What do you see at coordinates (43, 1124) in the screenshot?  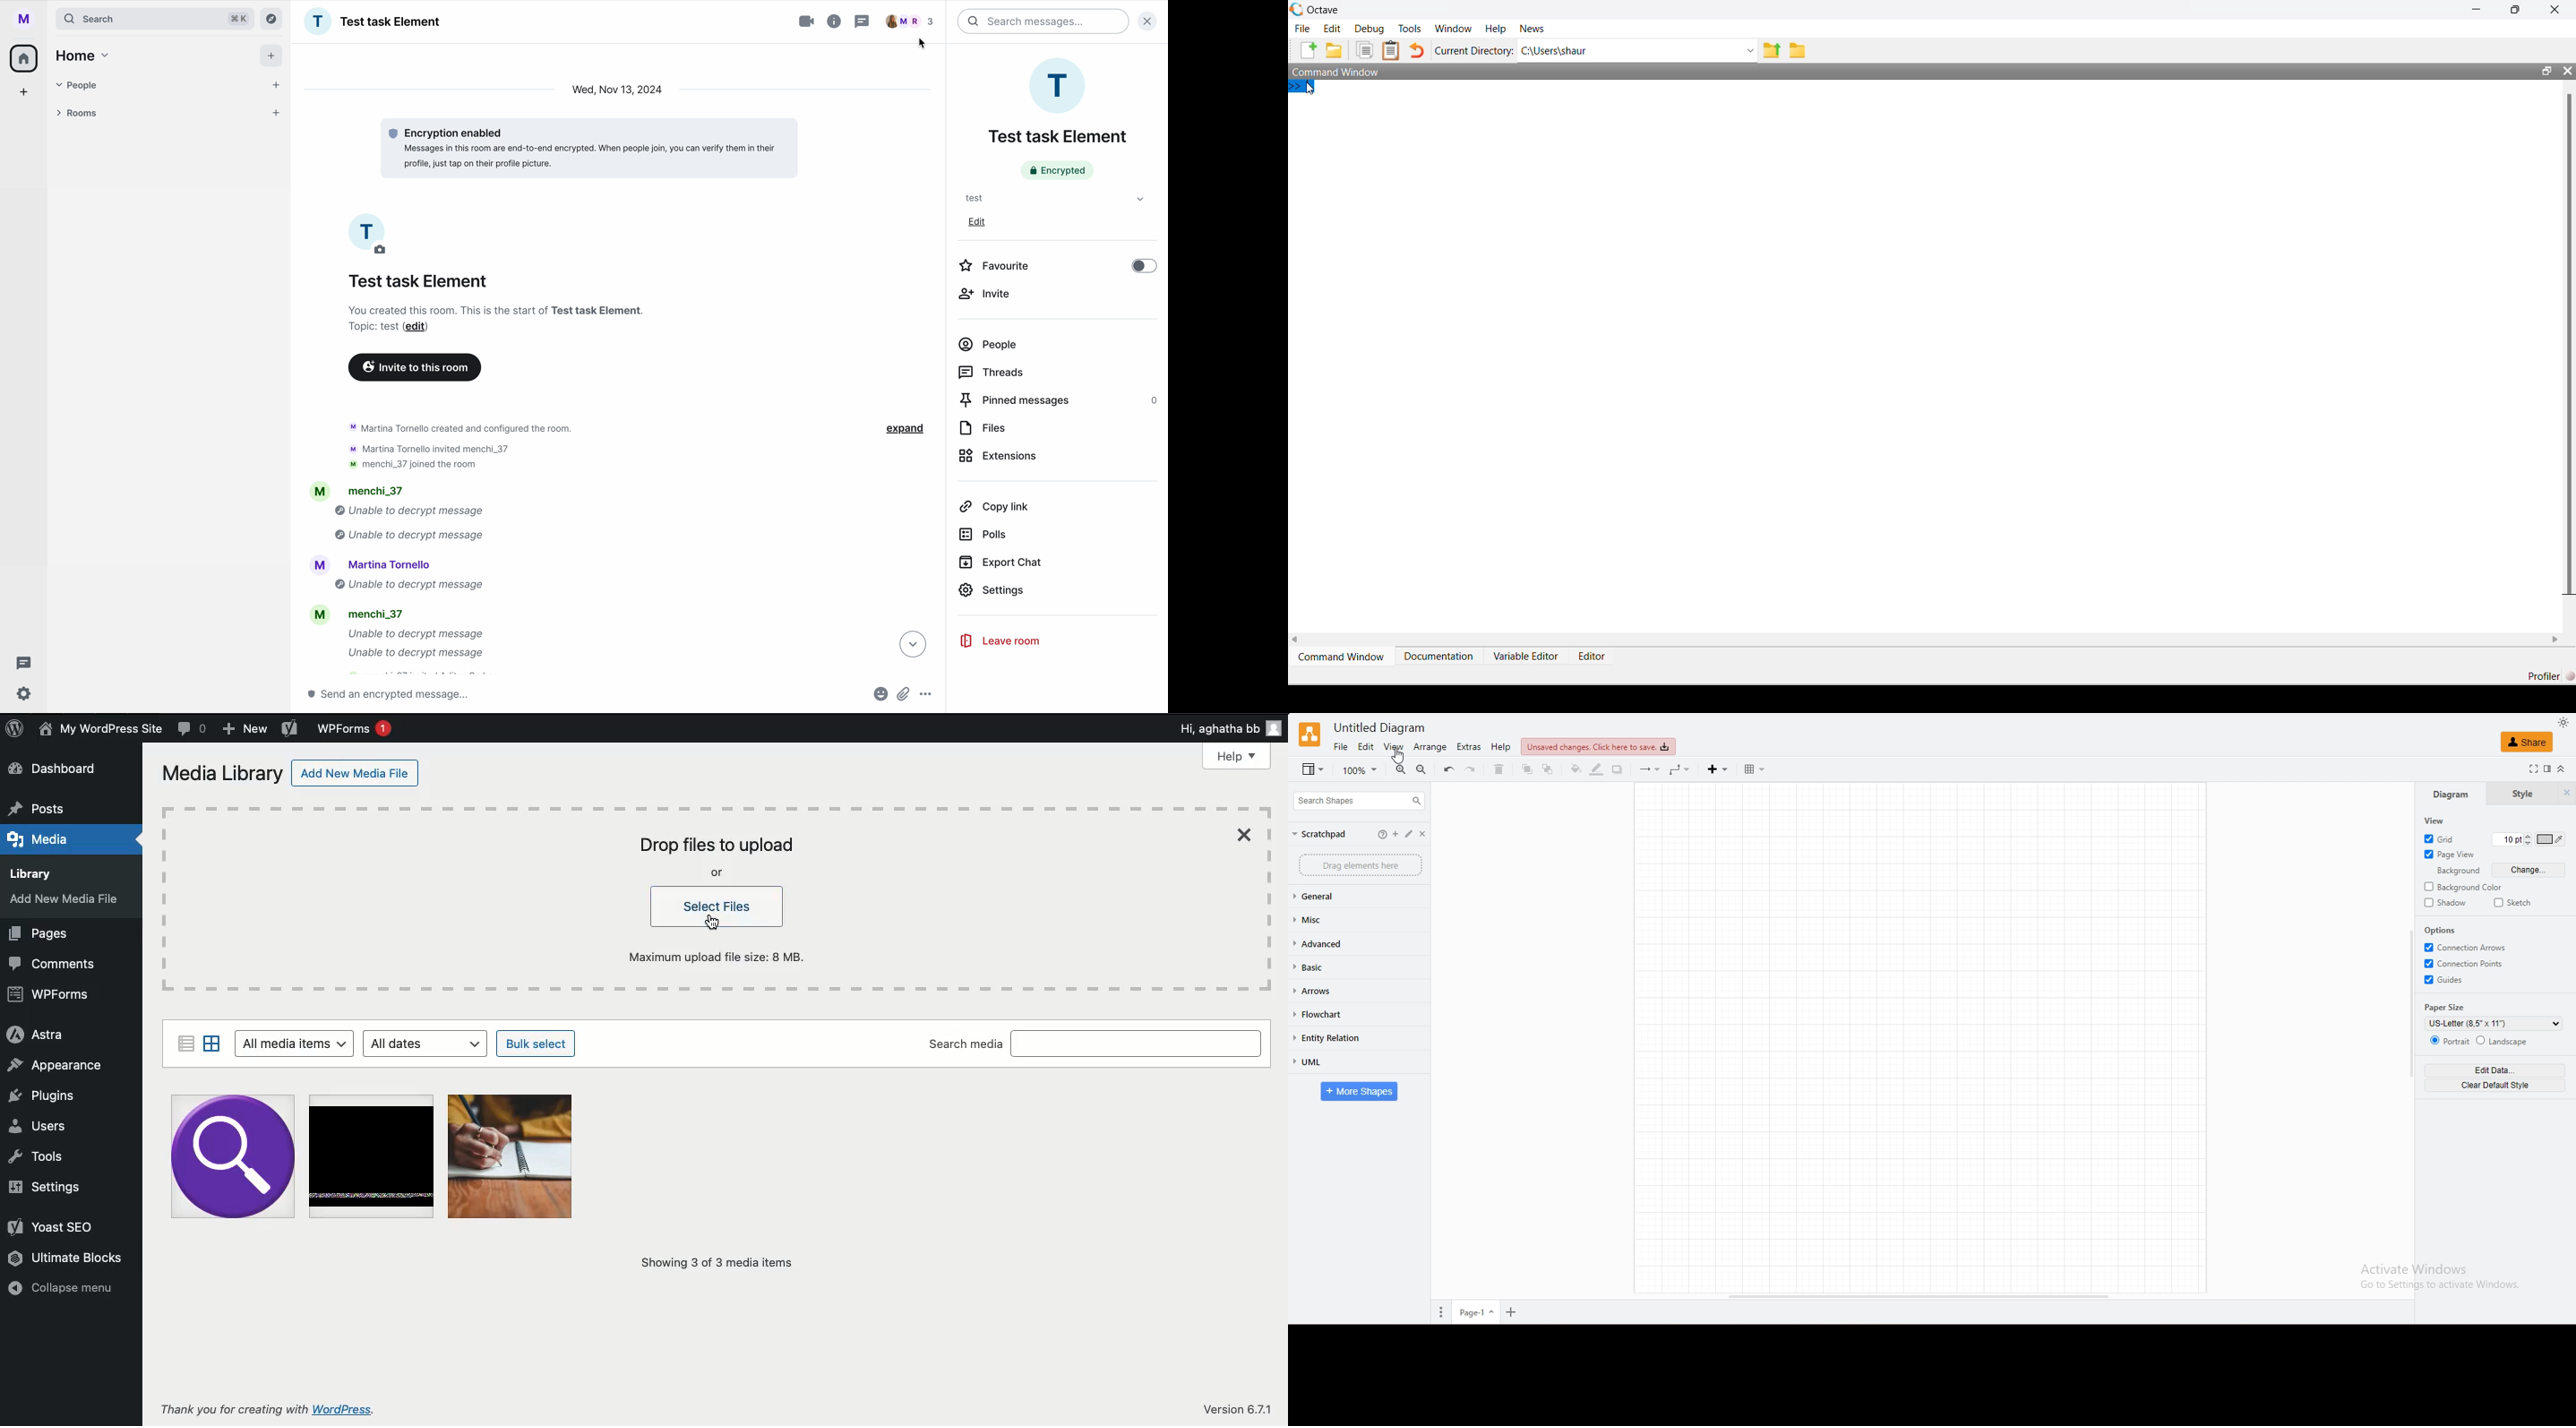 I see `Users` at bounding box center [43, 1124].